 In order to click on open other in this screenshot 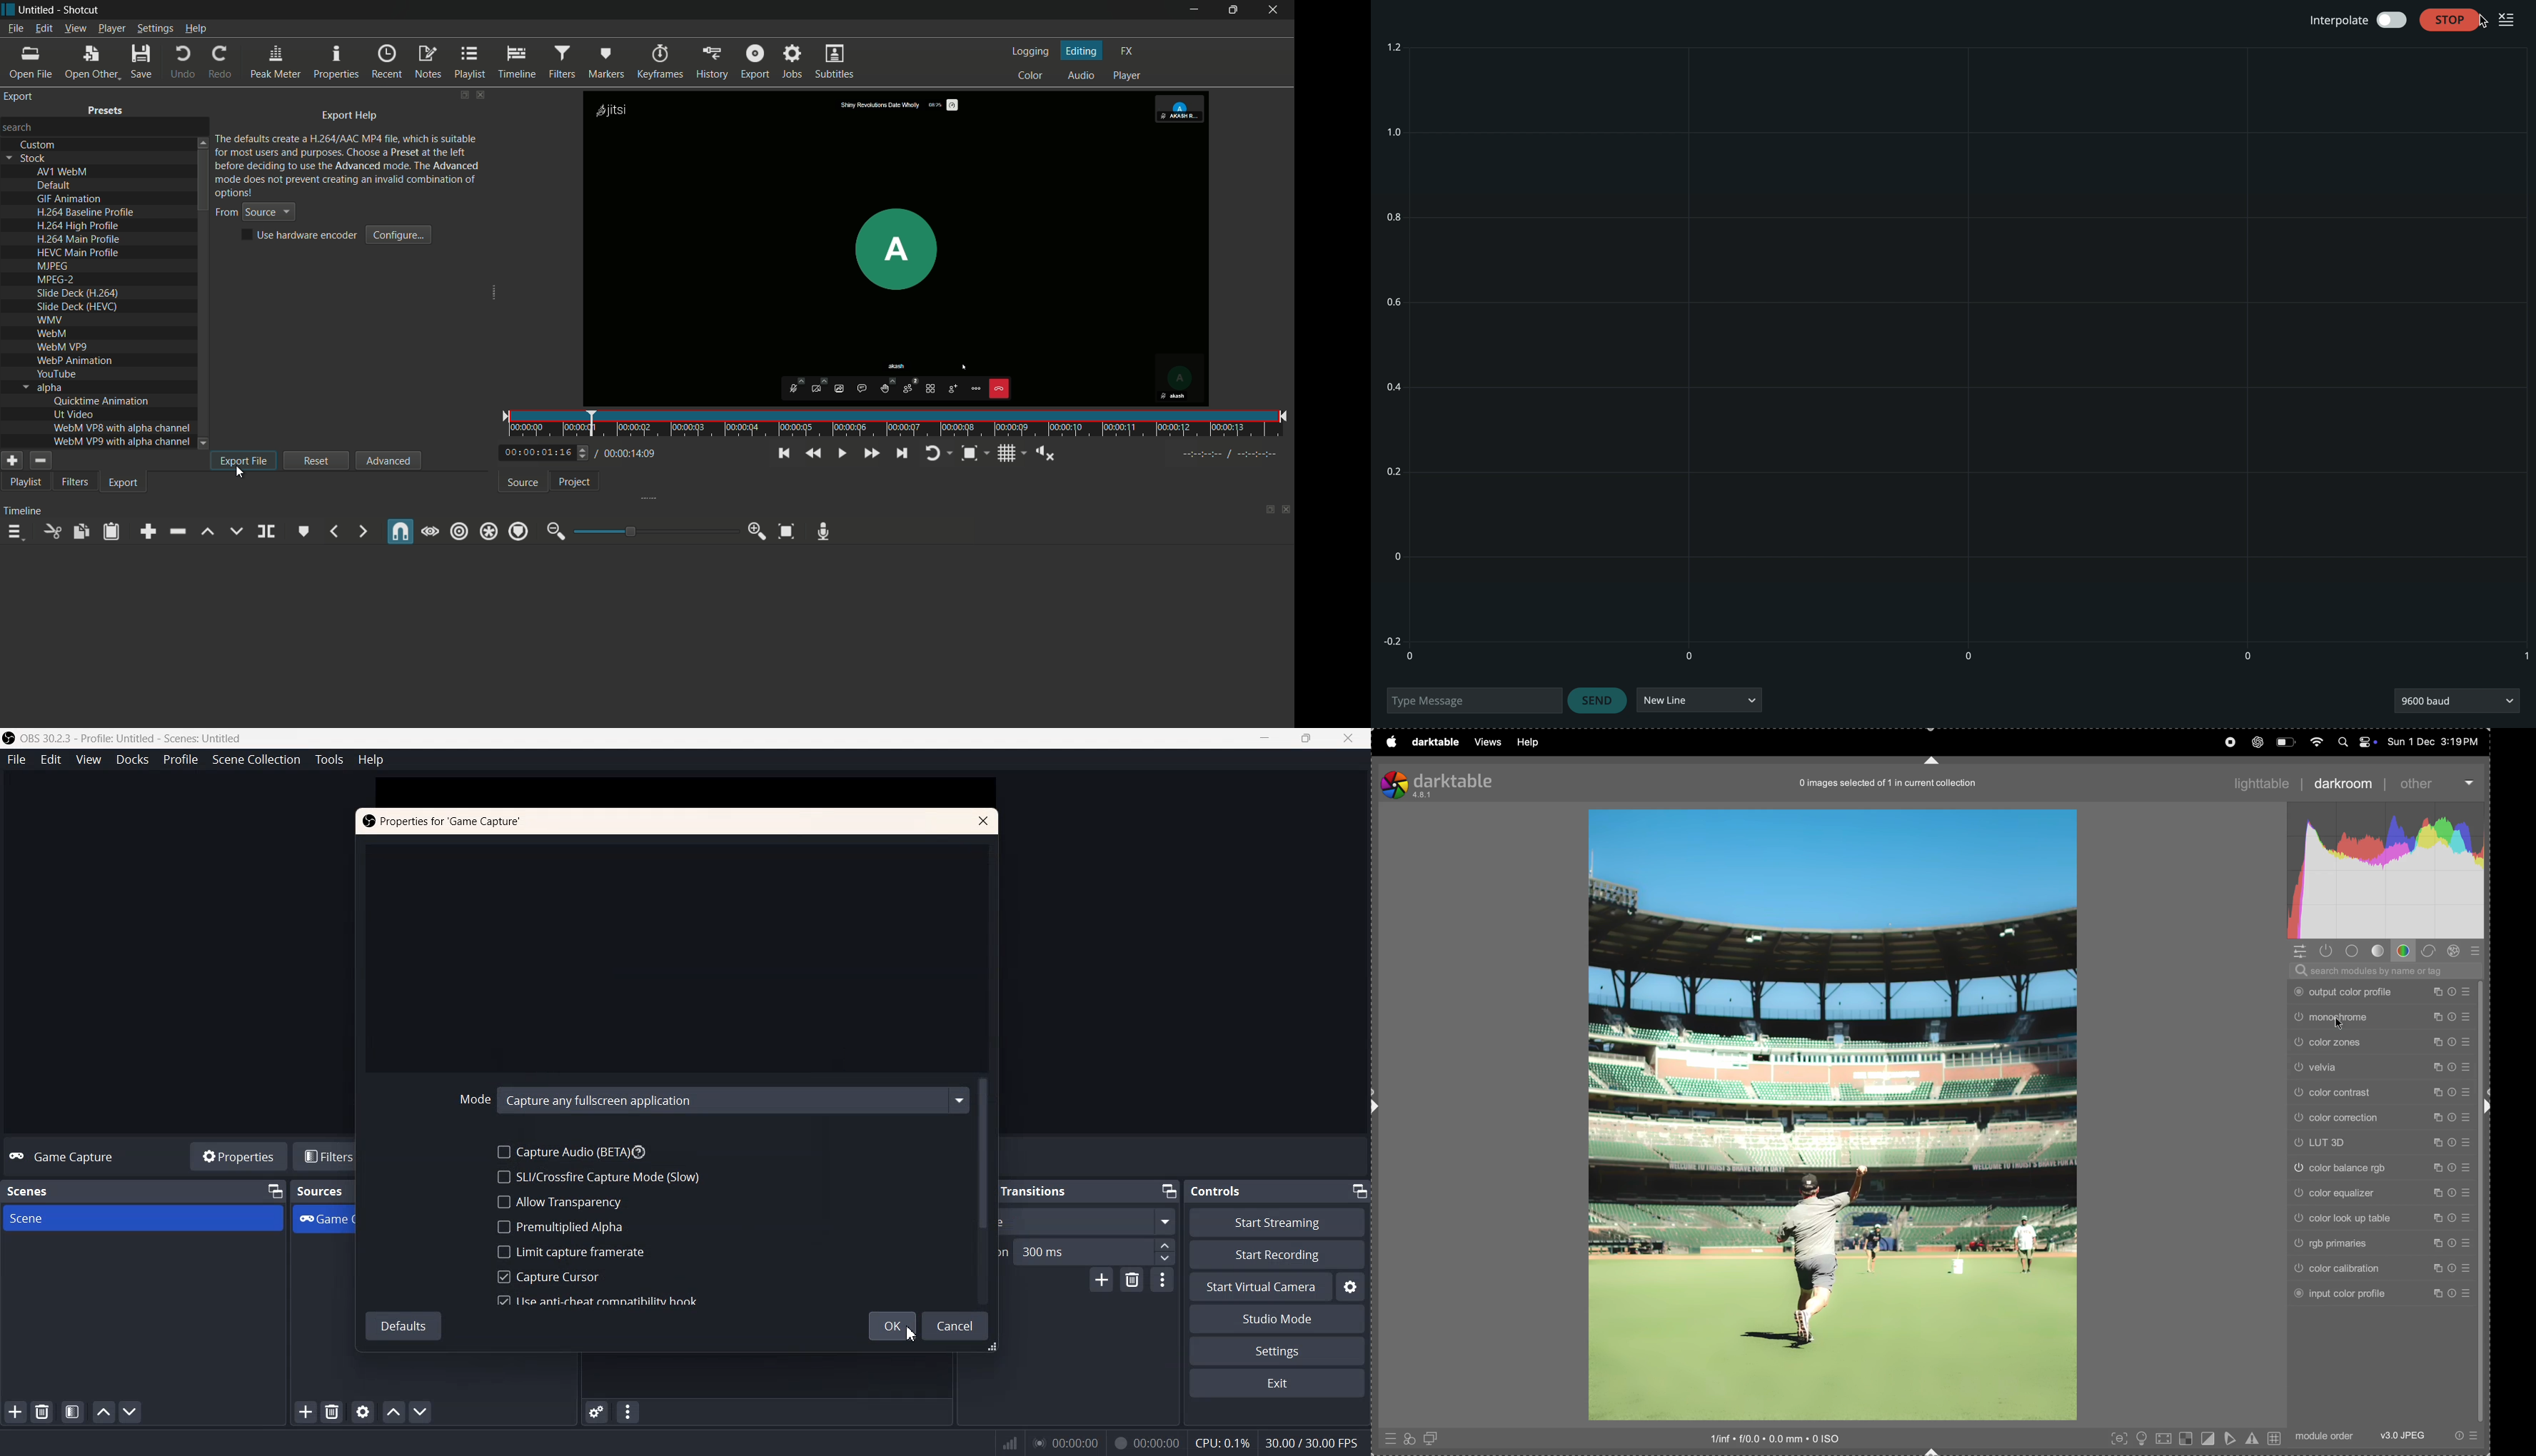, I will do `click(90, 62)`.